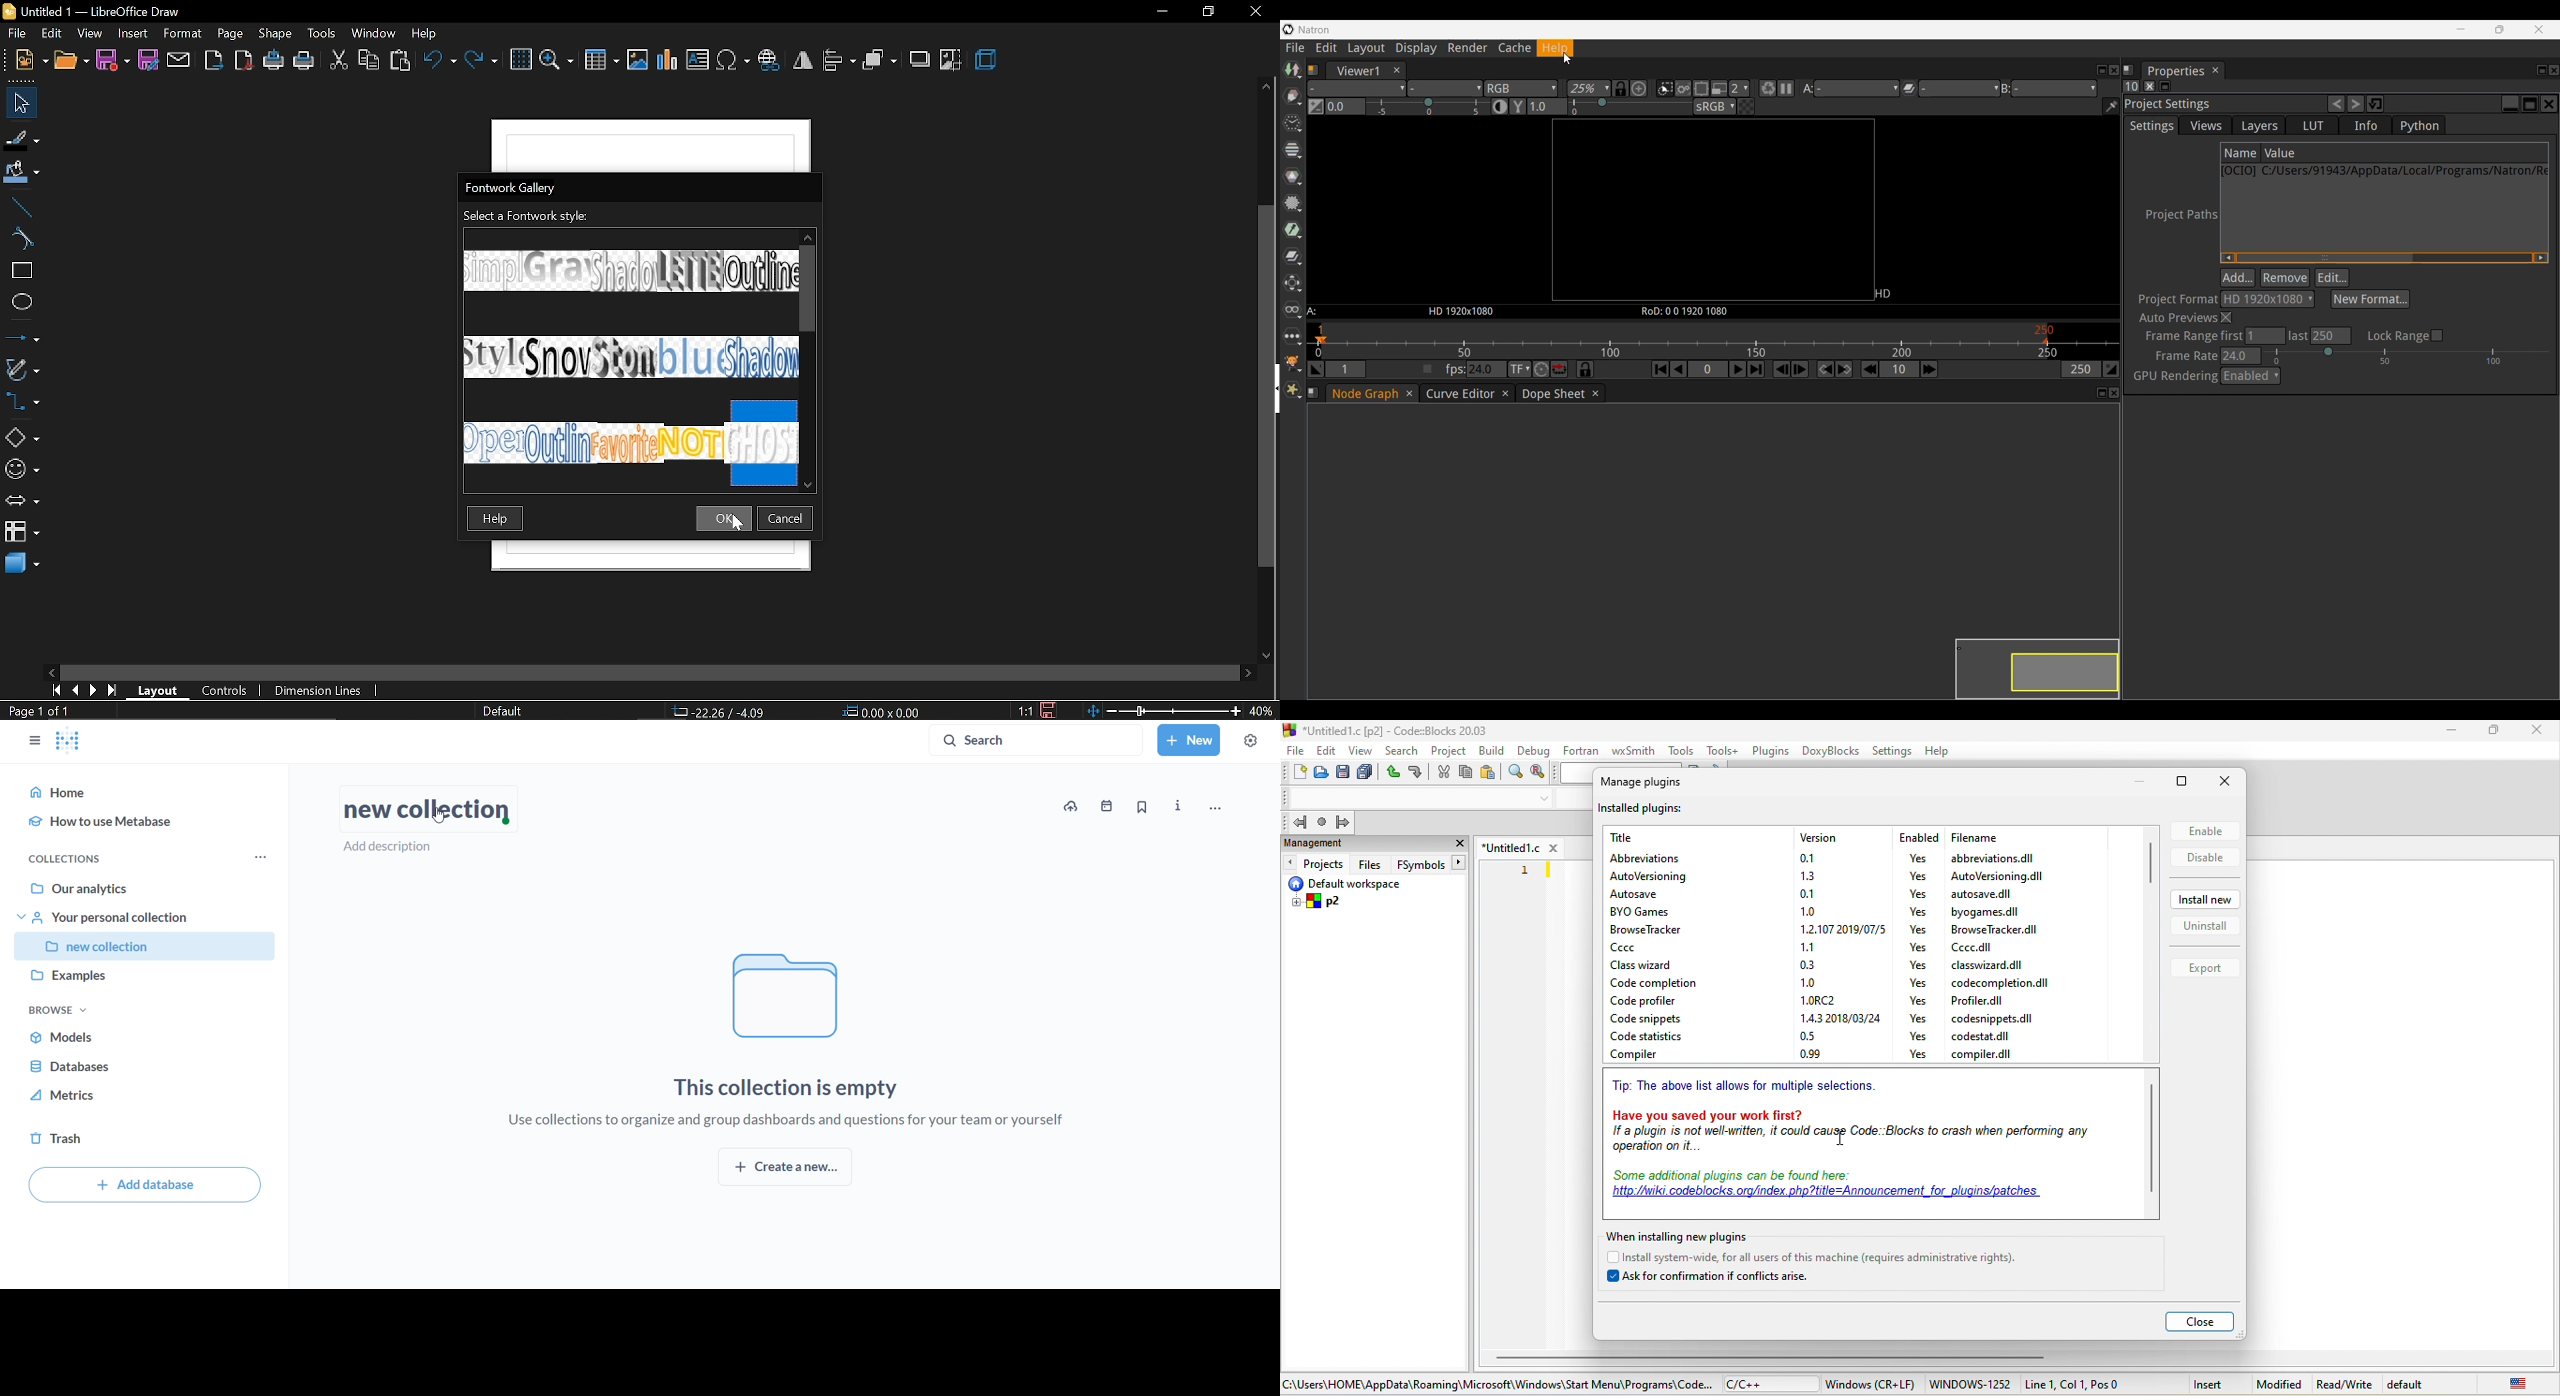  I want to click on new , so click(30, 59).